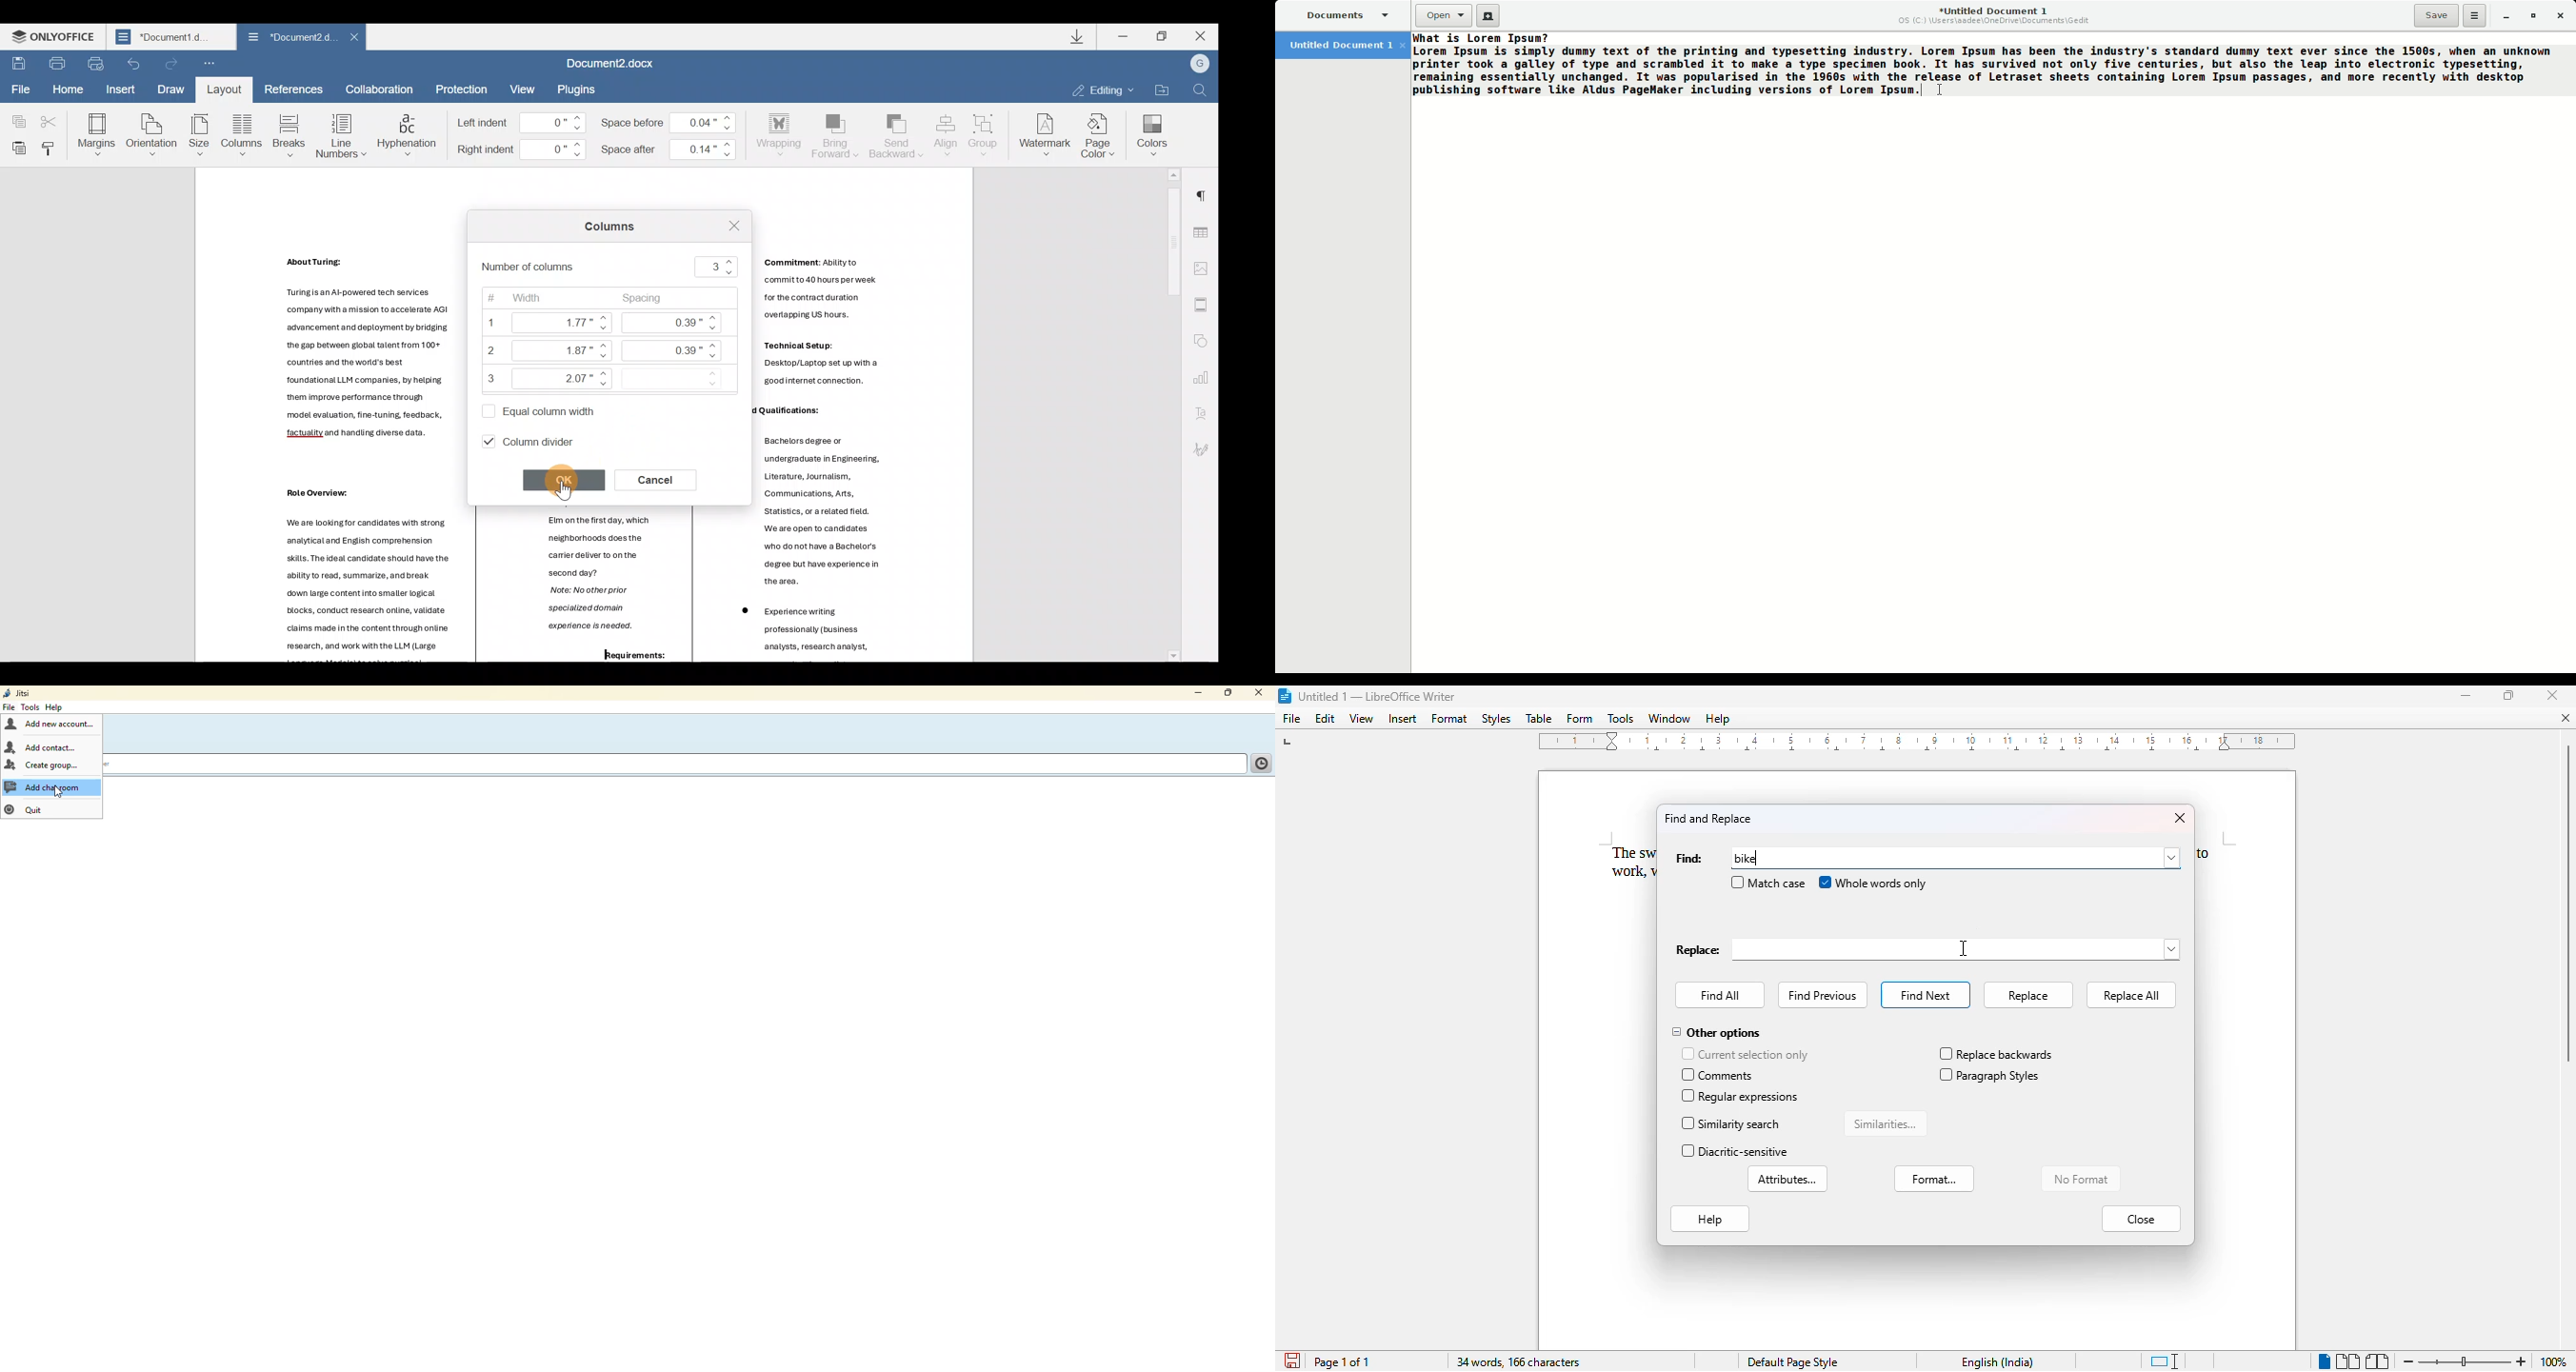 The image size is (2576, 1372). I want to click on save document, so click(1290, 1361).